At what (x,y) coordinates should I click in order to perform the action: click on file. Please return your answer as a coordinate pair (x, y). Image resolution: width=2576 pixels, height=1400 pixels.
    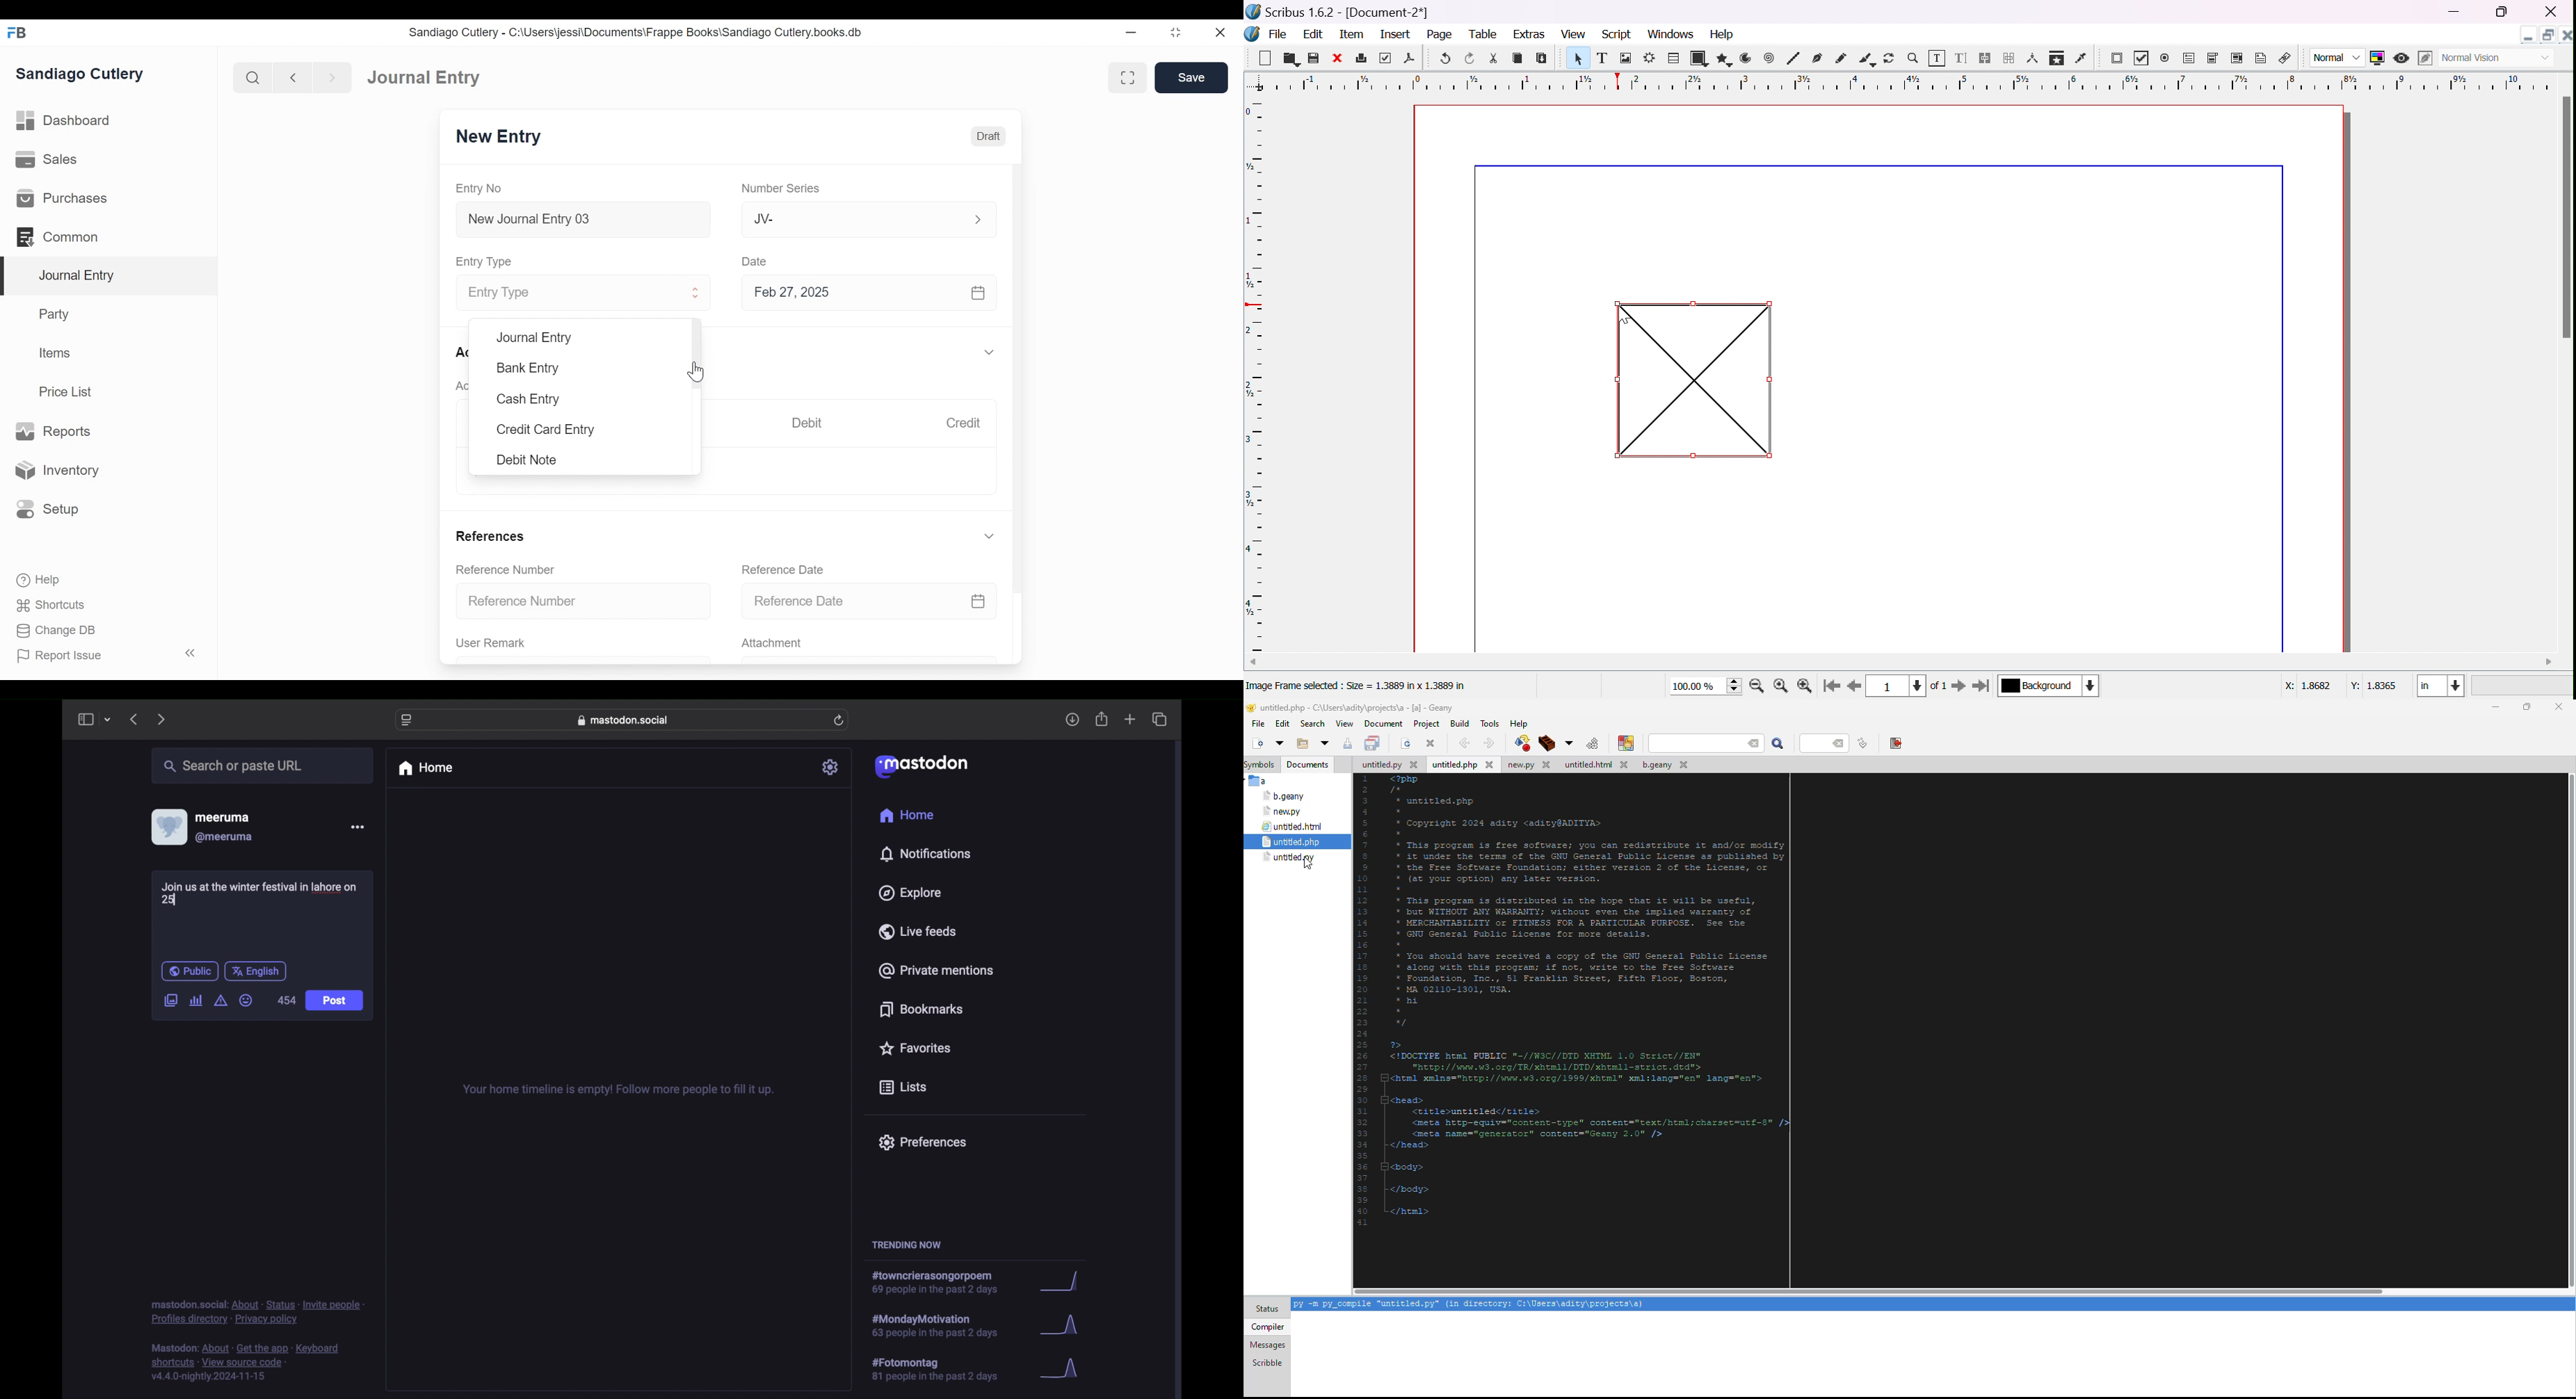
    Looking at the image, I should click on (1278, 33).